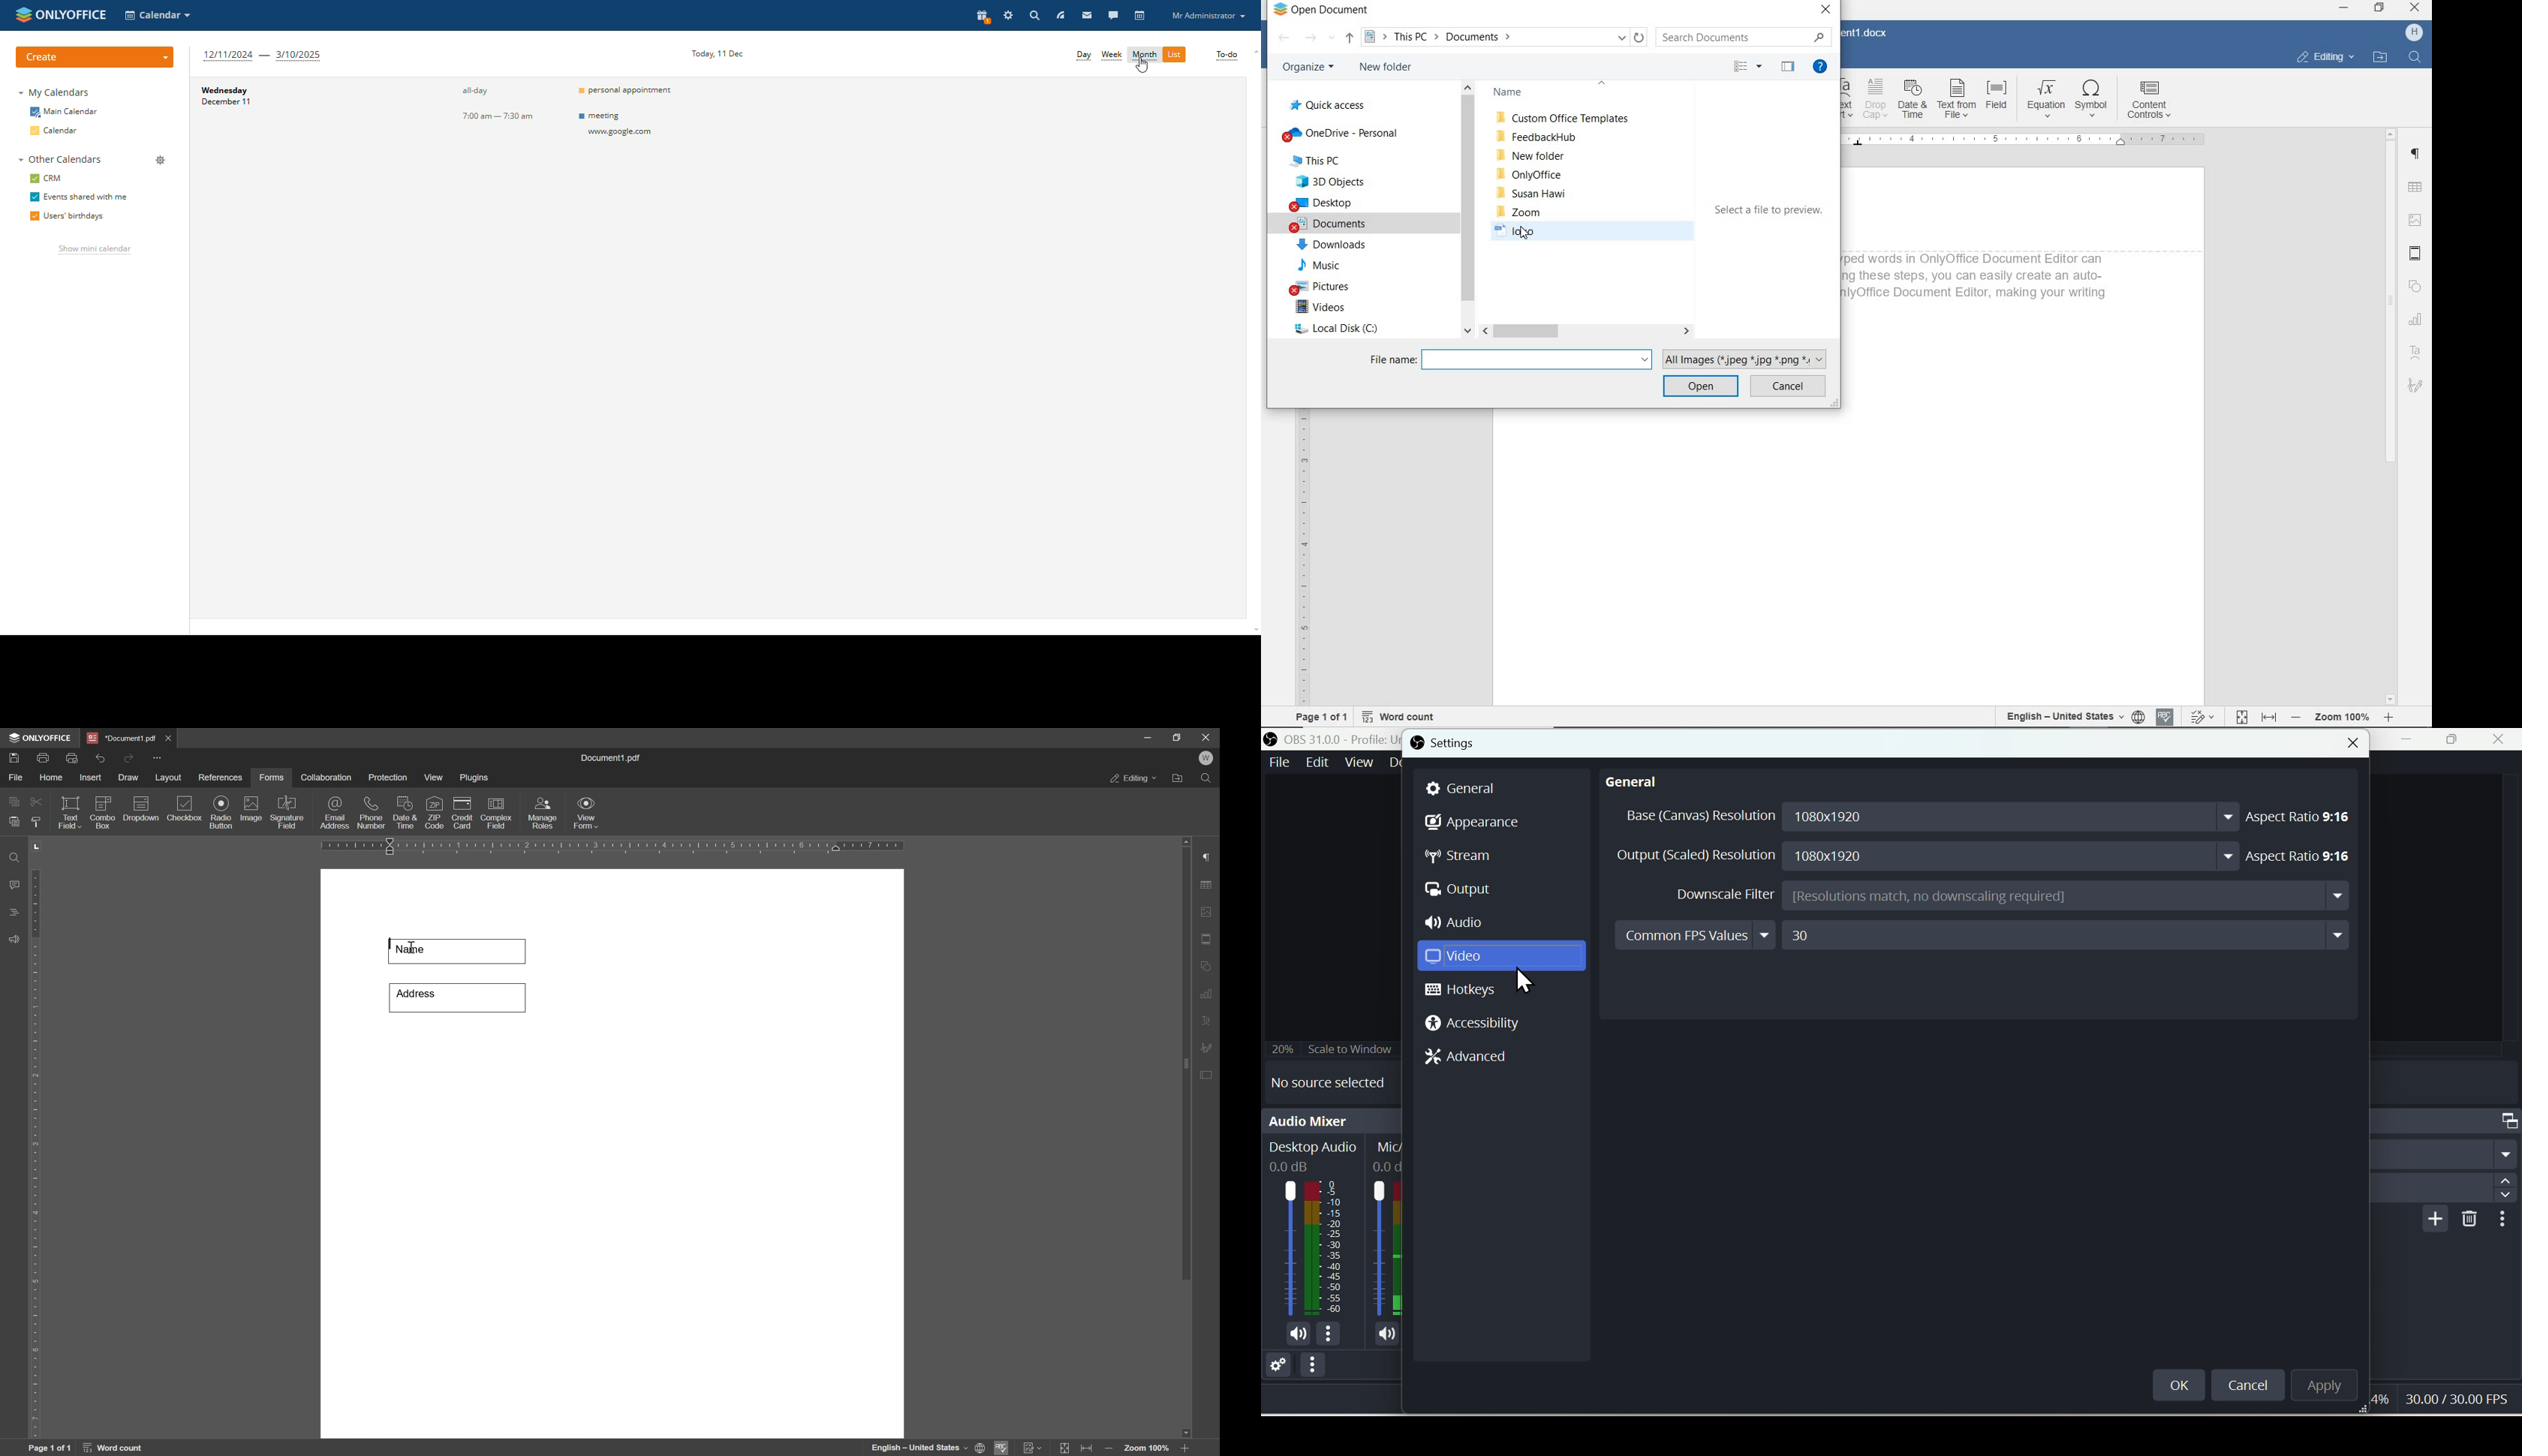 This screenshot has width=2548, height=1456. Describe the element at coordinates (2391, 416) in the screenshot. I see `SCROLLBAR` at that location.